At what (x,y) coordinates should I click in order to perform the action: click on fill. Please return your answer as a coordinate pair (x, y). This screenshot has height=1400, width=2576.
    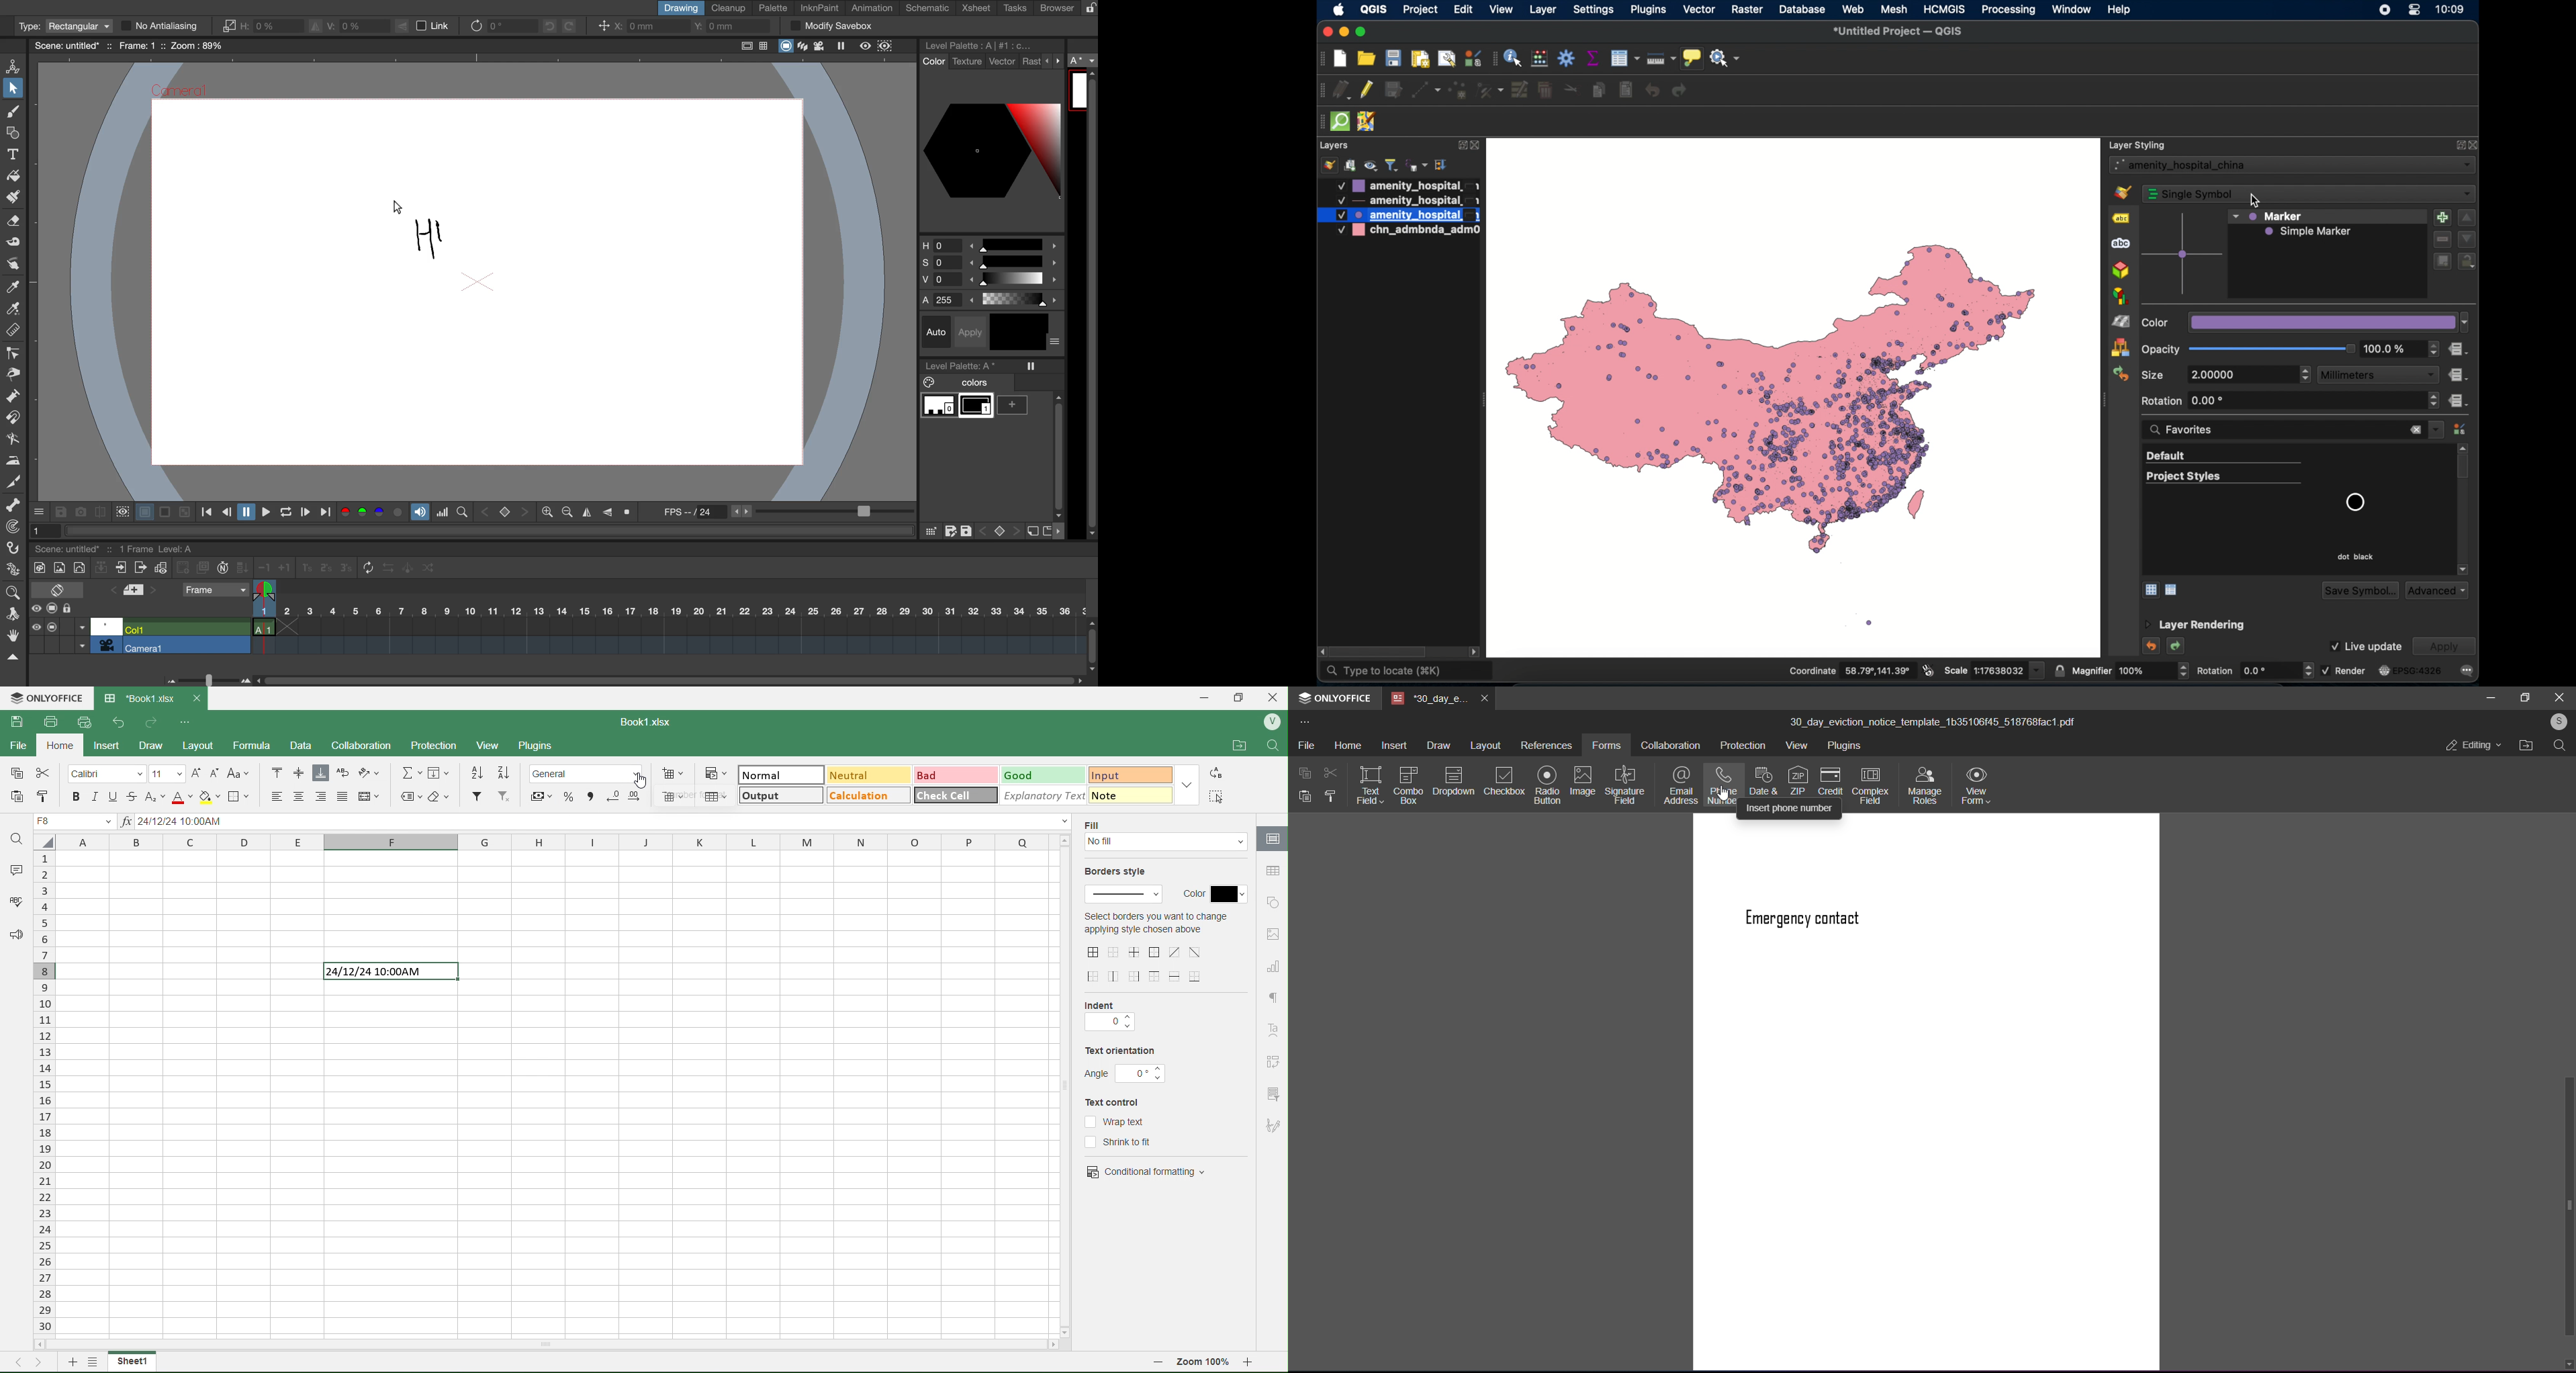
    Looking at the image, I should click on (1167, 844).